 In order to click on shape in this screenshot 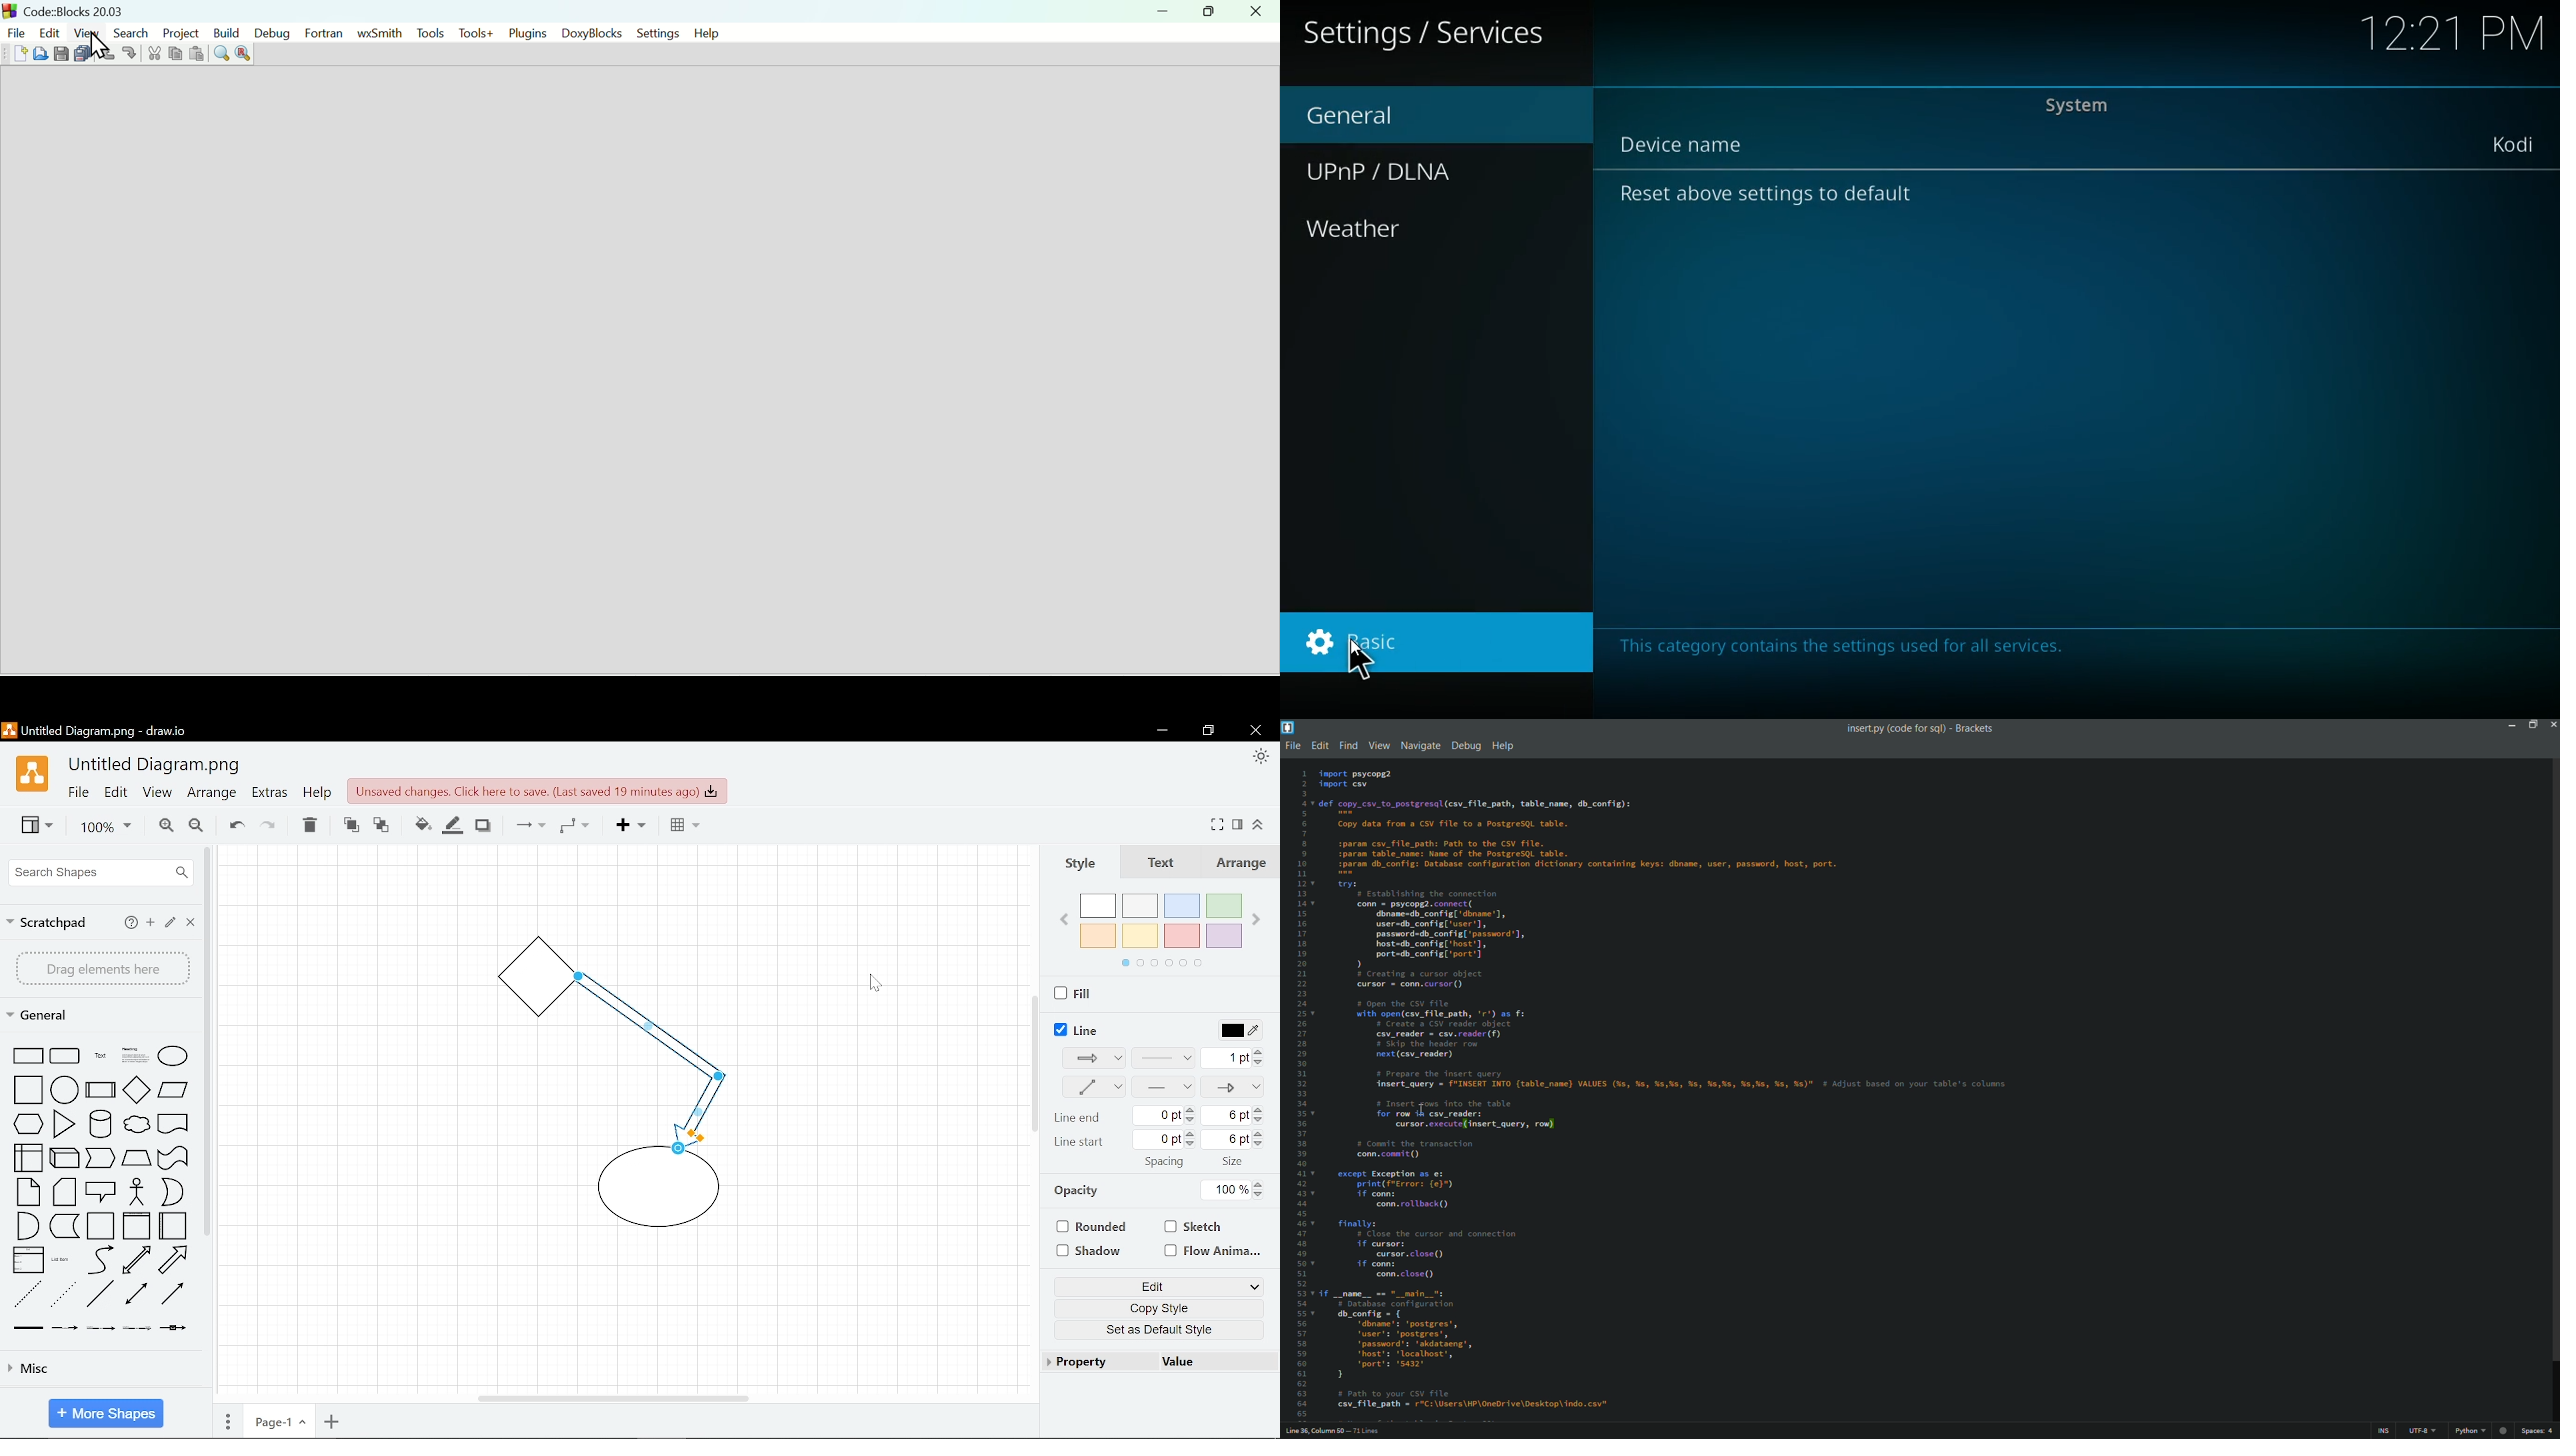, I will do `click(23, 1158)`.